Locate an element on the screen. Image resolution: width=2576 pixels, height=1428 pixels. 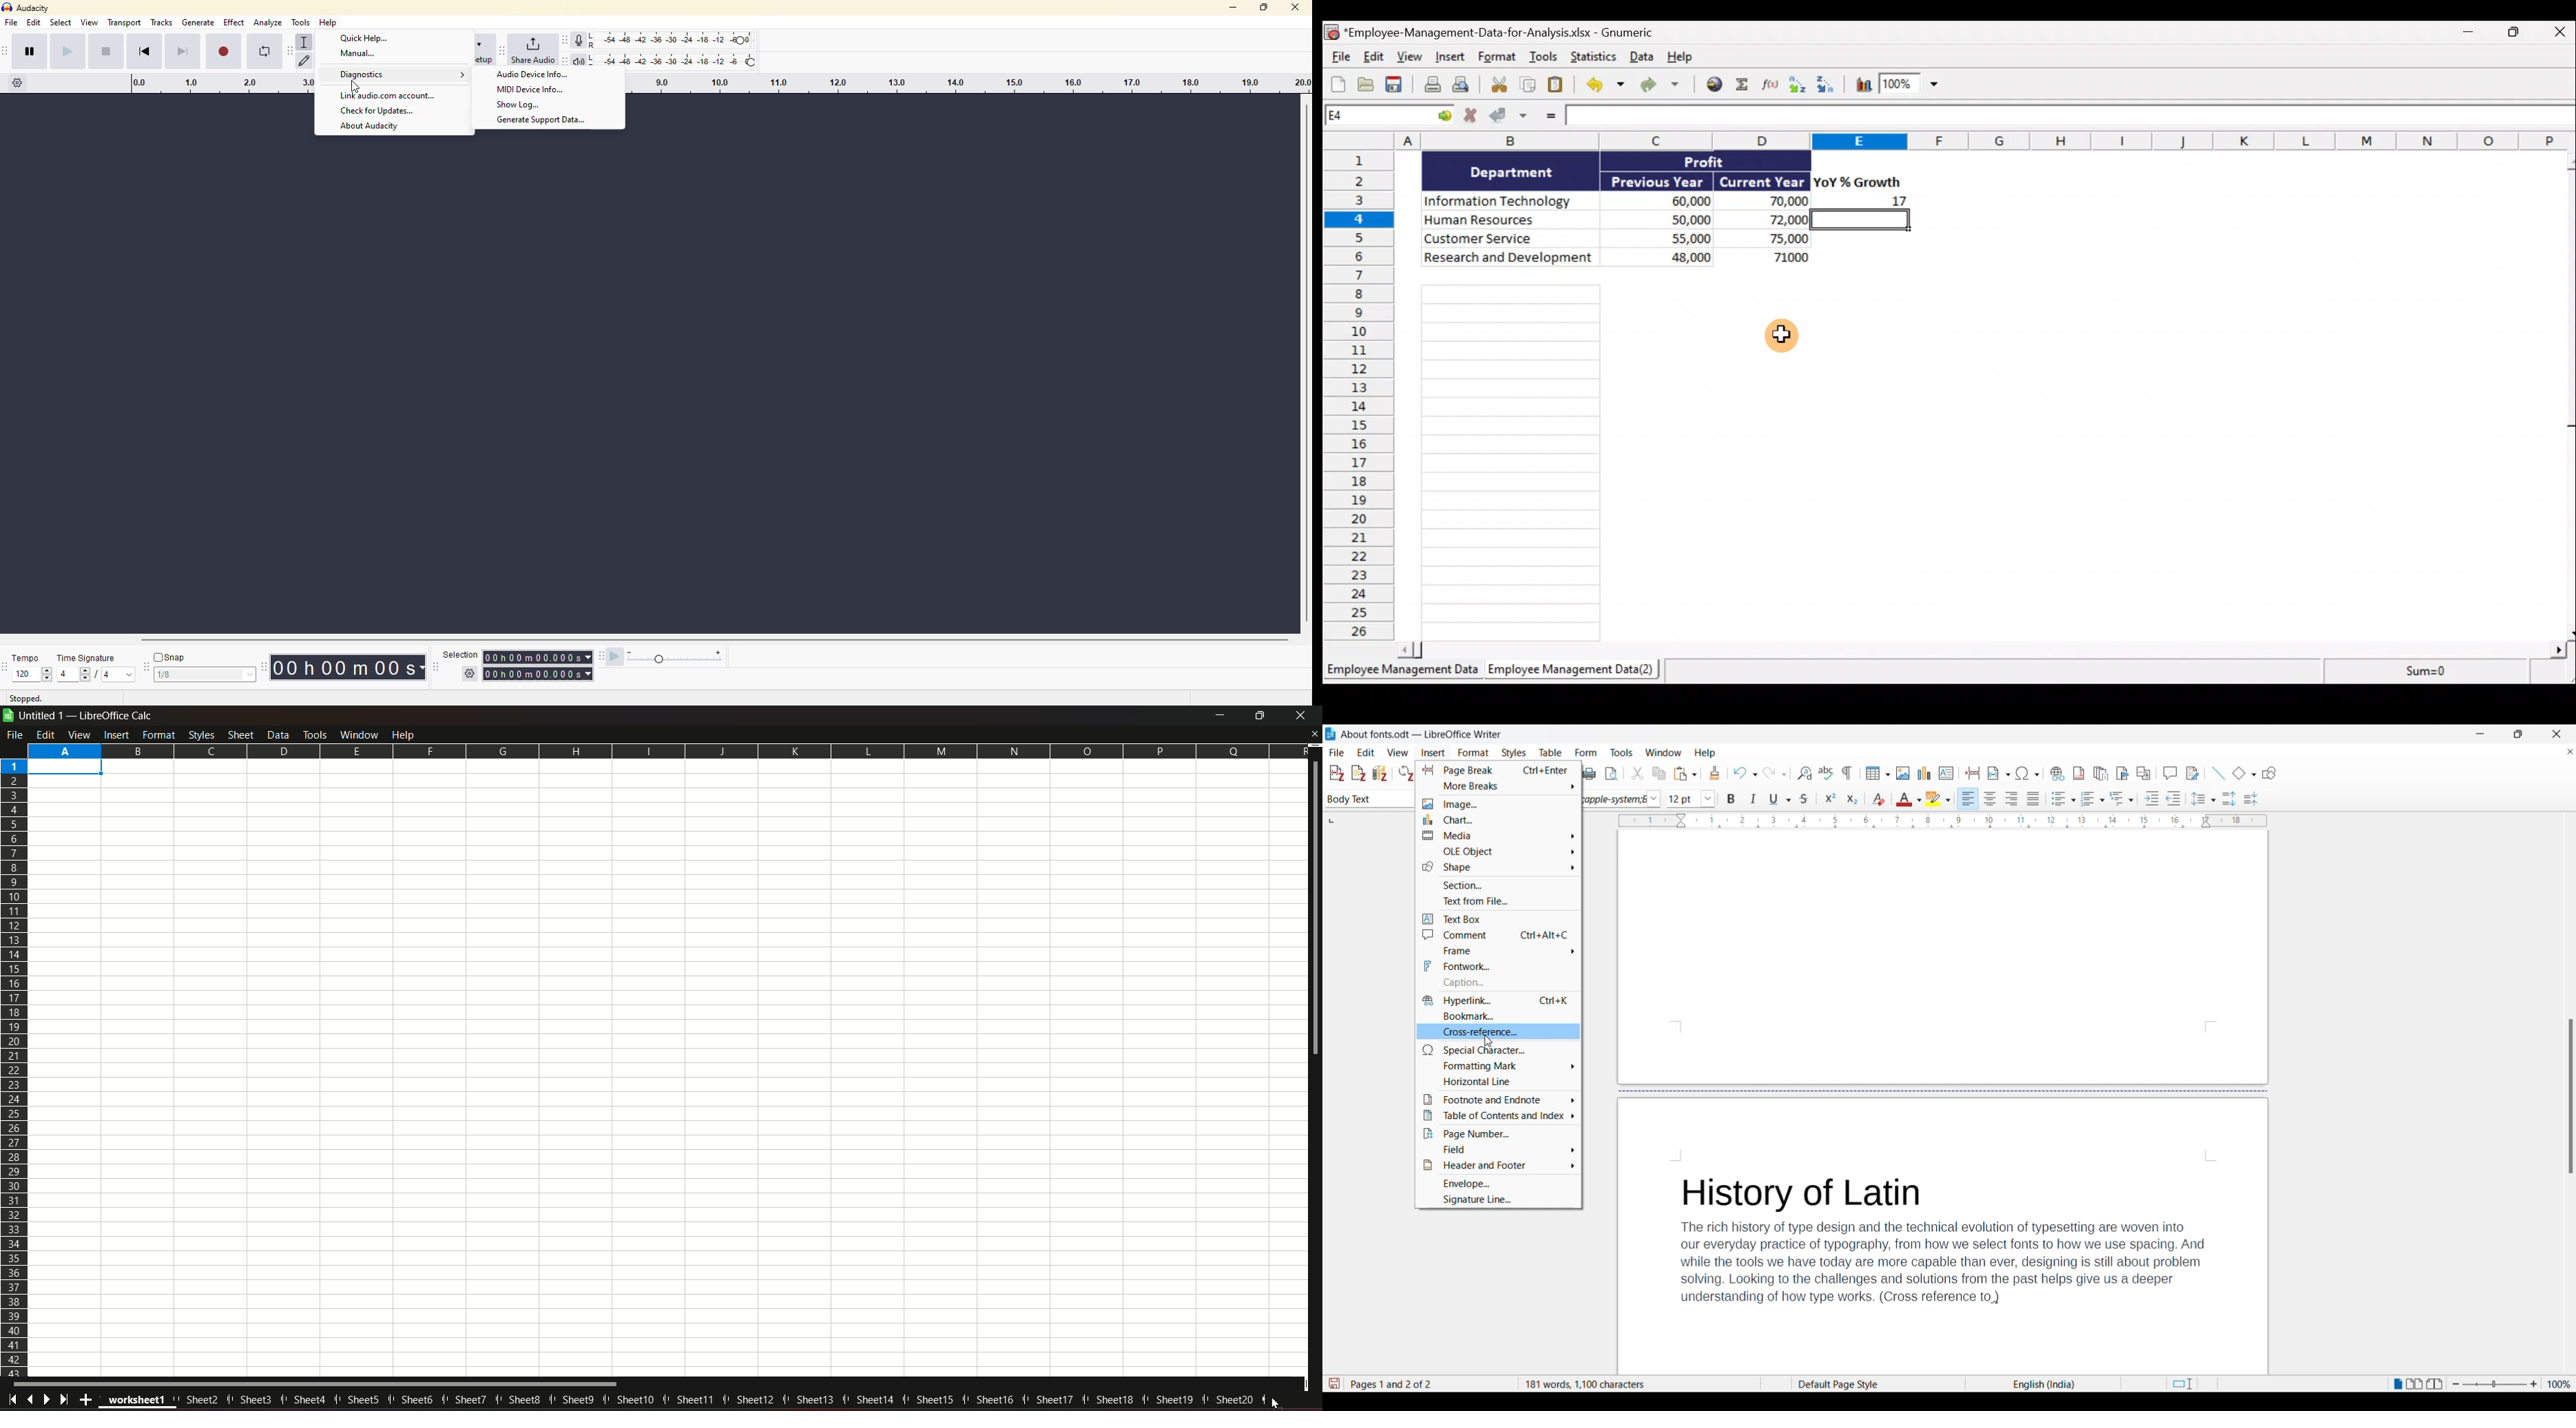
skip to end is located at coordinates (182, 51).